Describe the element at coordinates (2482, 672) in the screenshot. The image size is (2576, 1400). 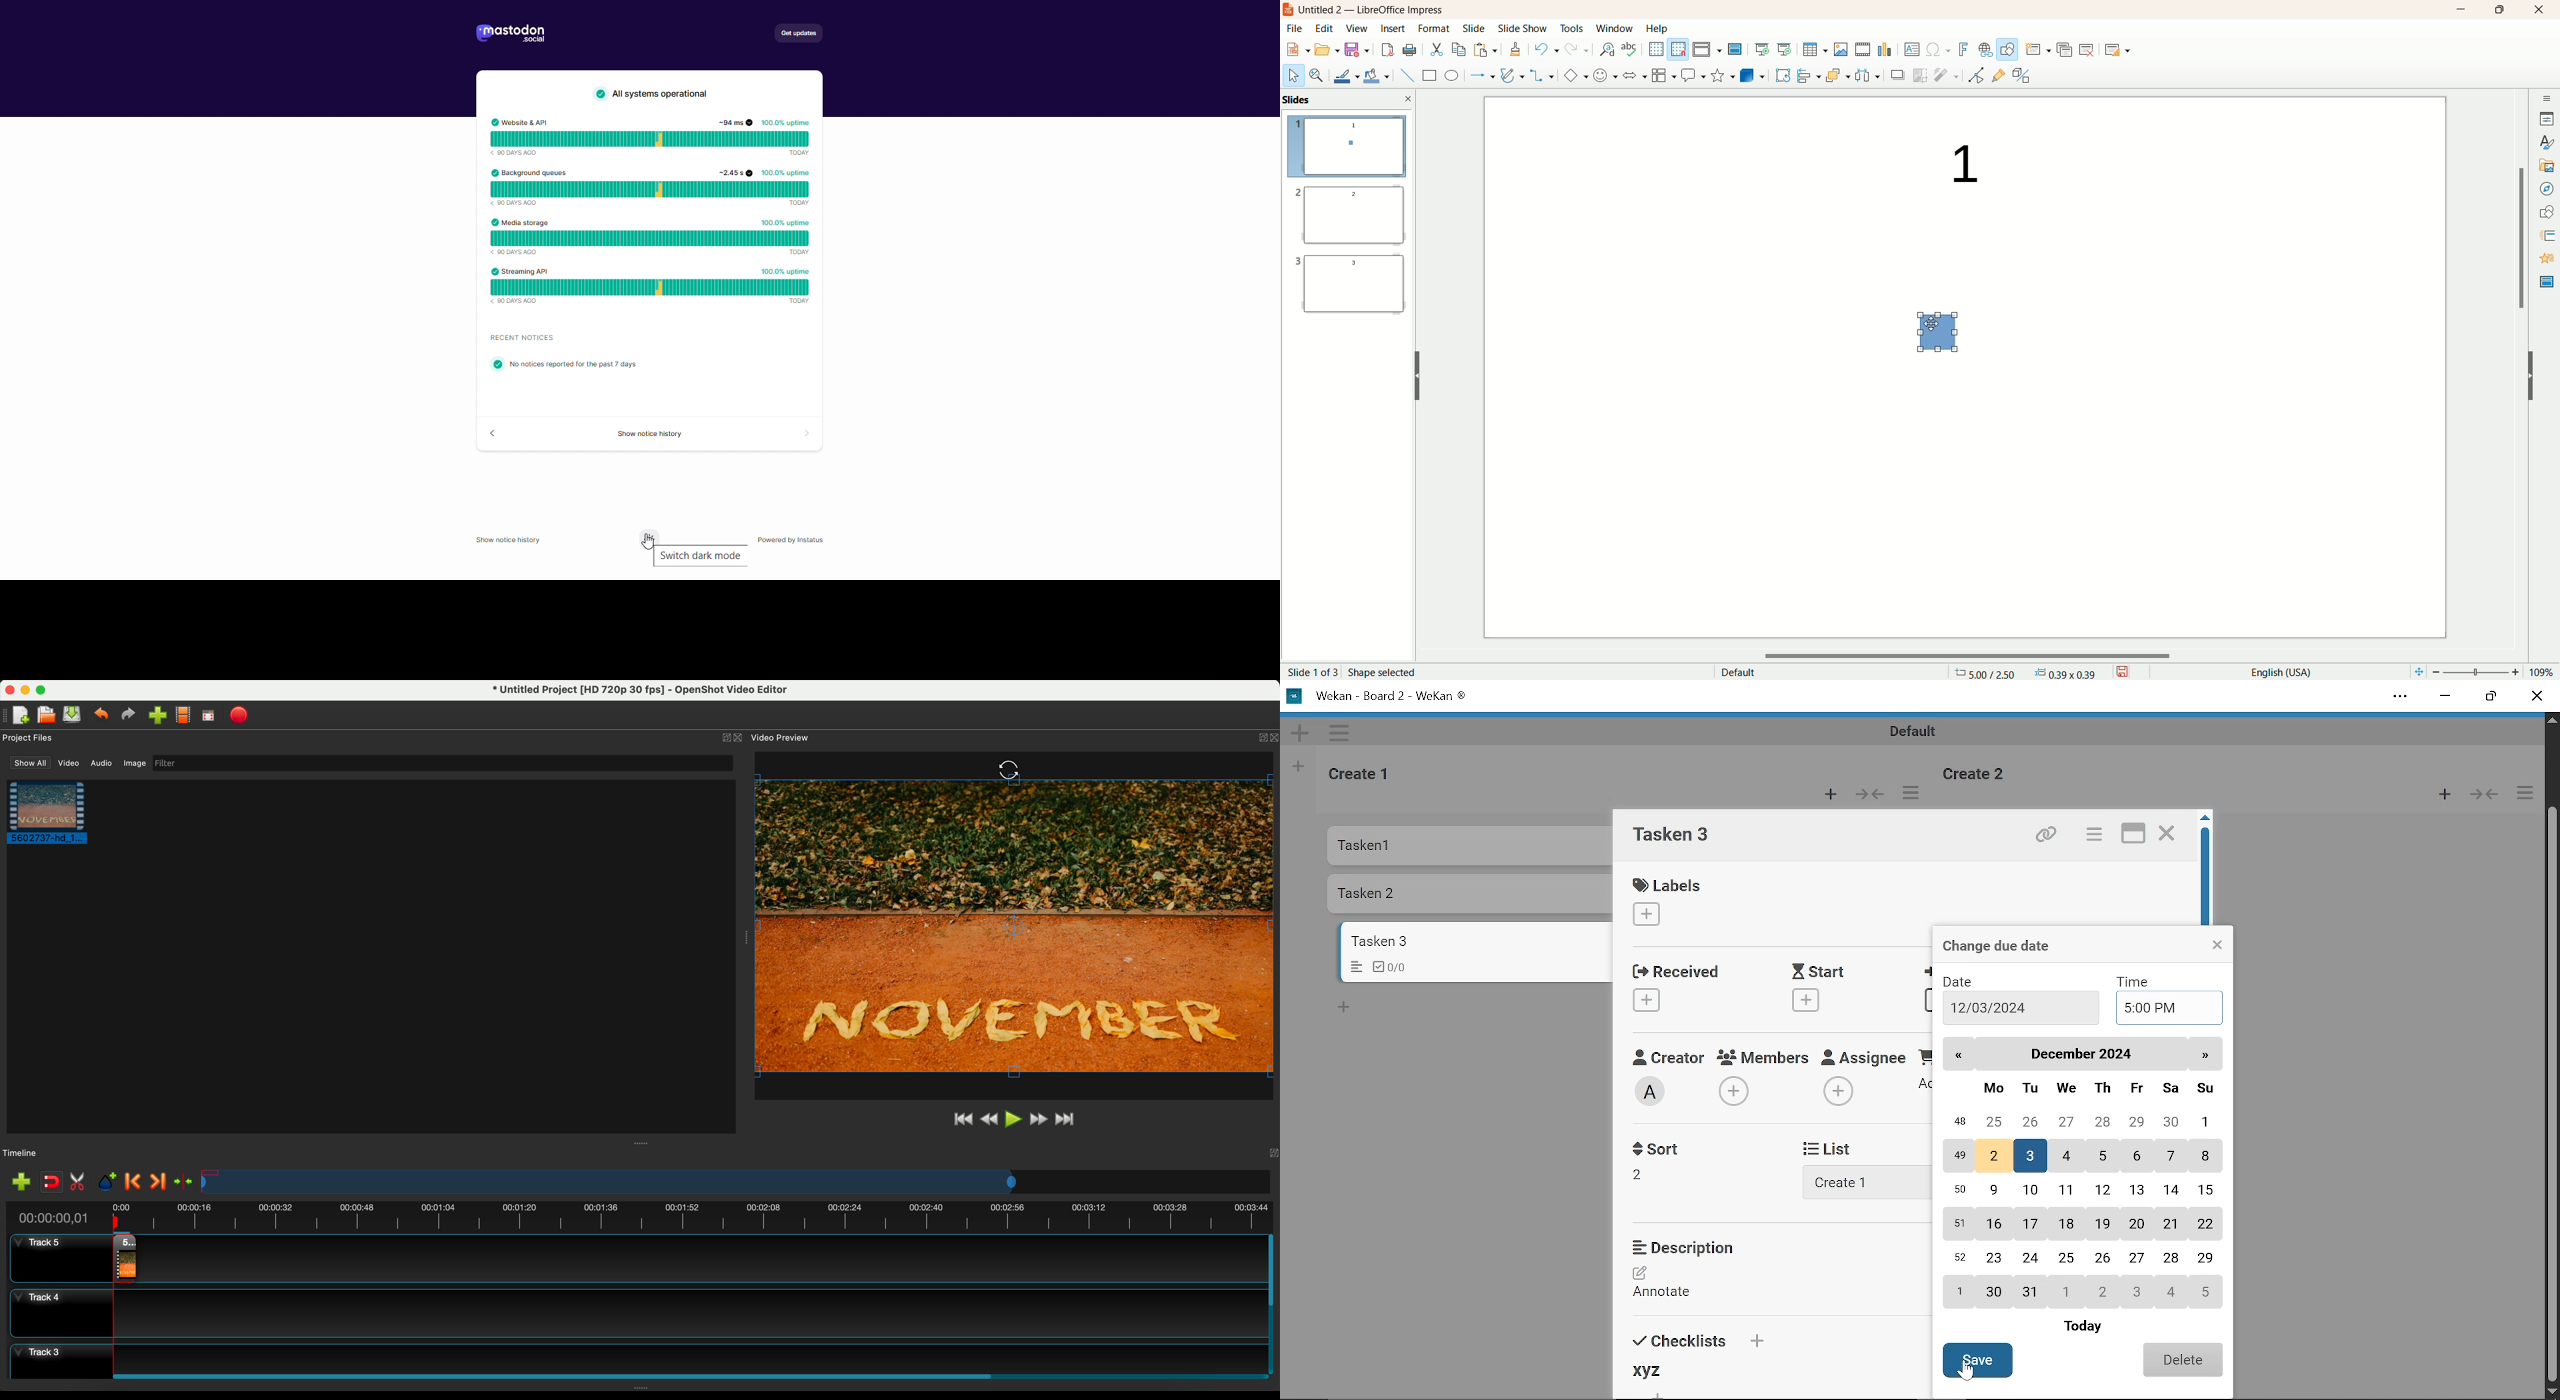
I see `zoom factor` at that location.